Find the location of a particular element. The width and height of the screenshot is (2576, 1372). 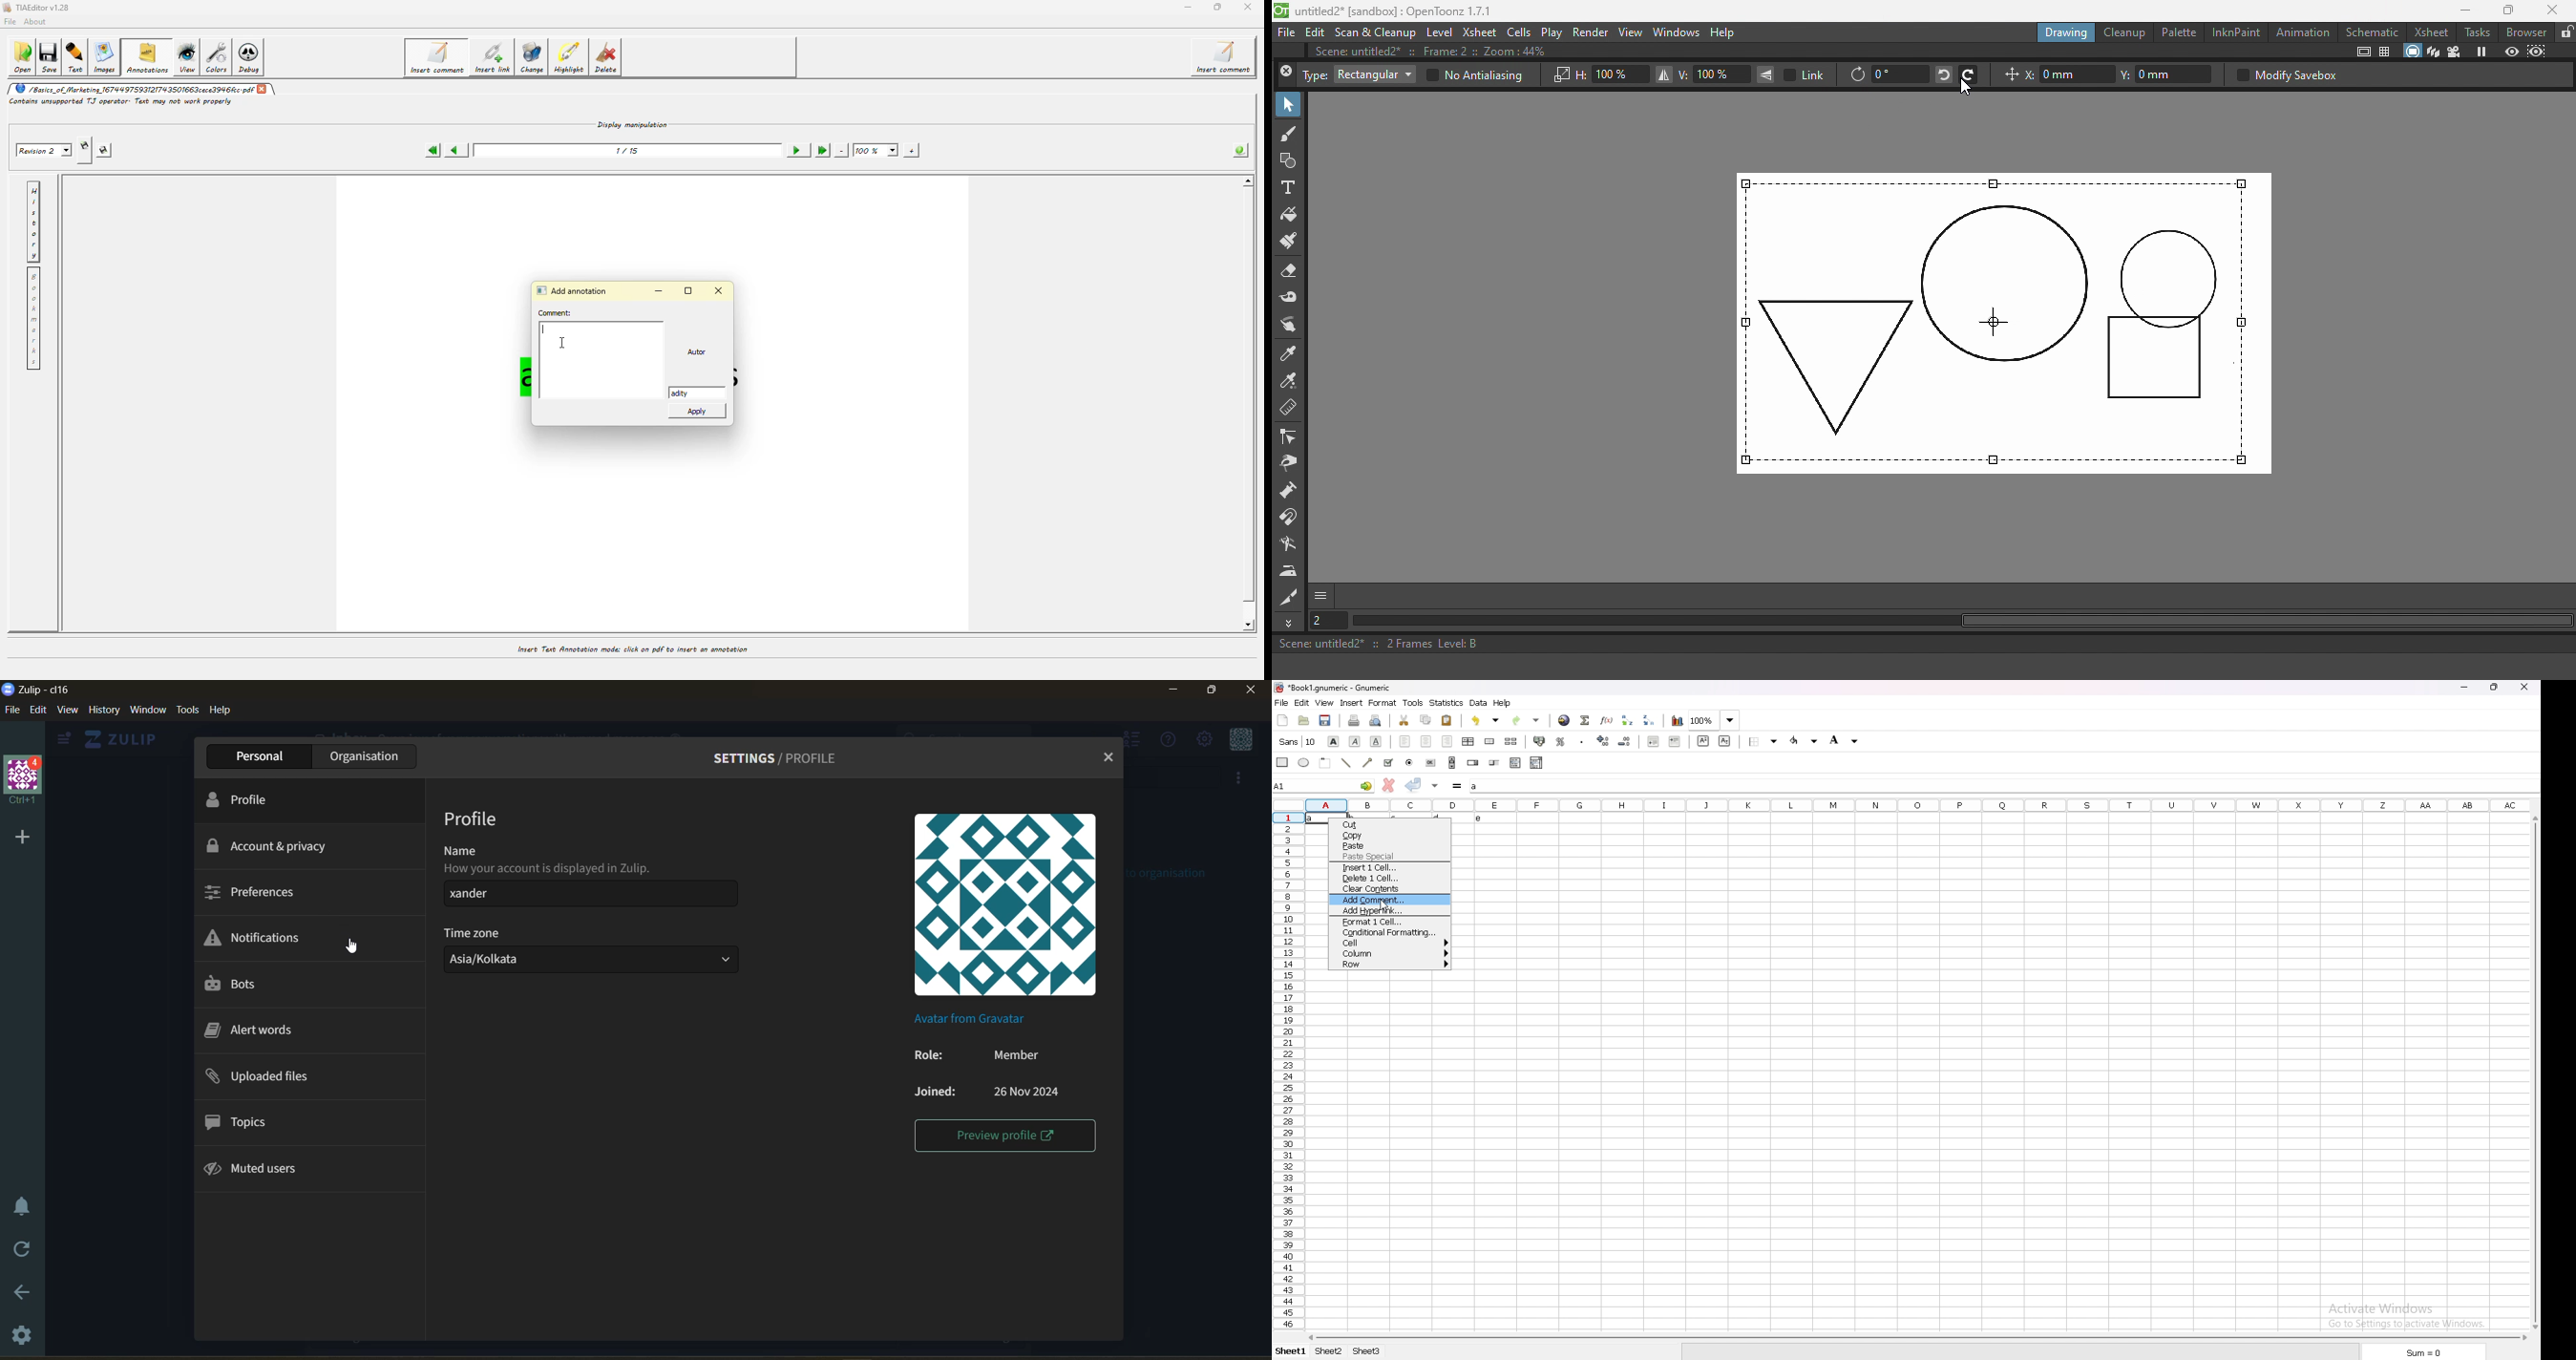

profile picture is located at coordinates (1006, 903).